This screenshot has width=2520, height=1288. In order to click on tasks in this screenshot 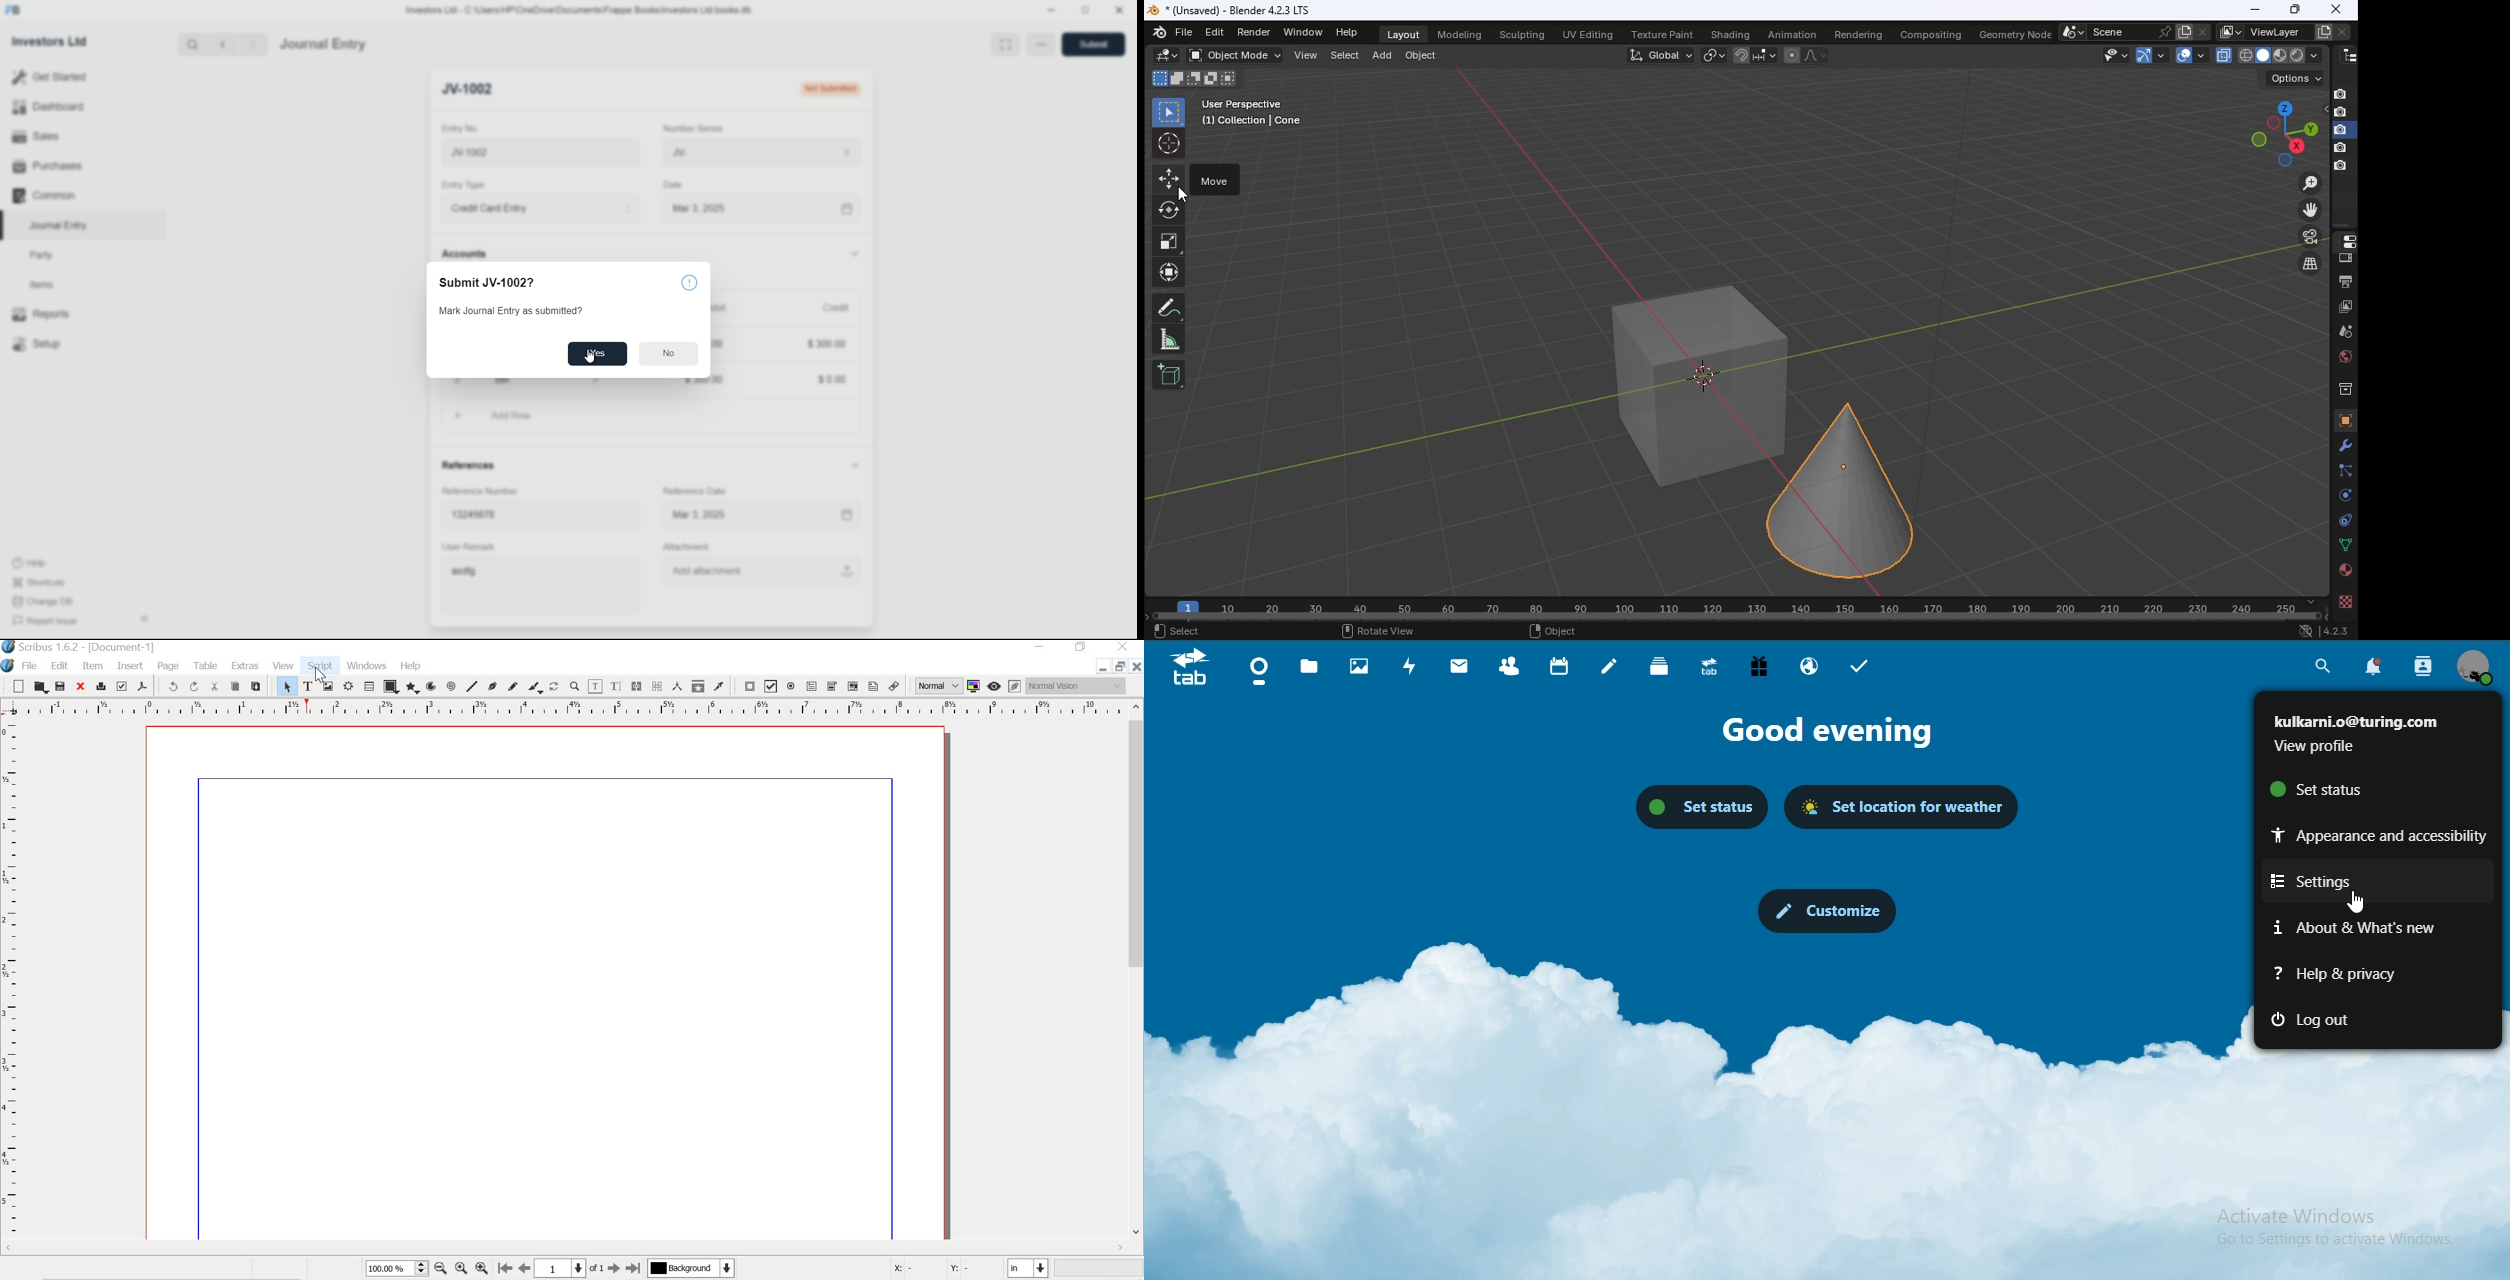, I will do `click(1867, 668)`.